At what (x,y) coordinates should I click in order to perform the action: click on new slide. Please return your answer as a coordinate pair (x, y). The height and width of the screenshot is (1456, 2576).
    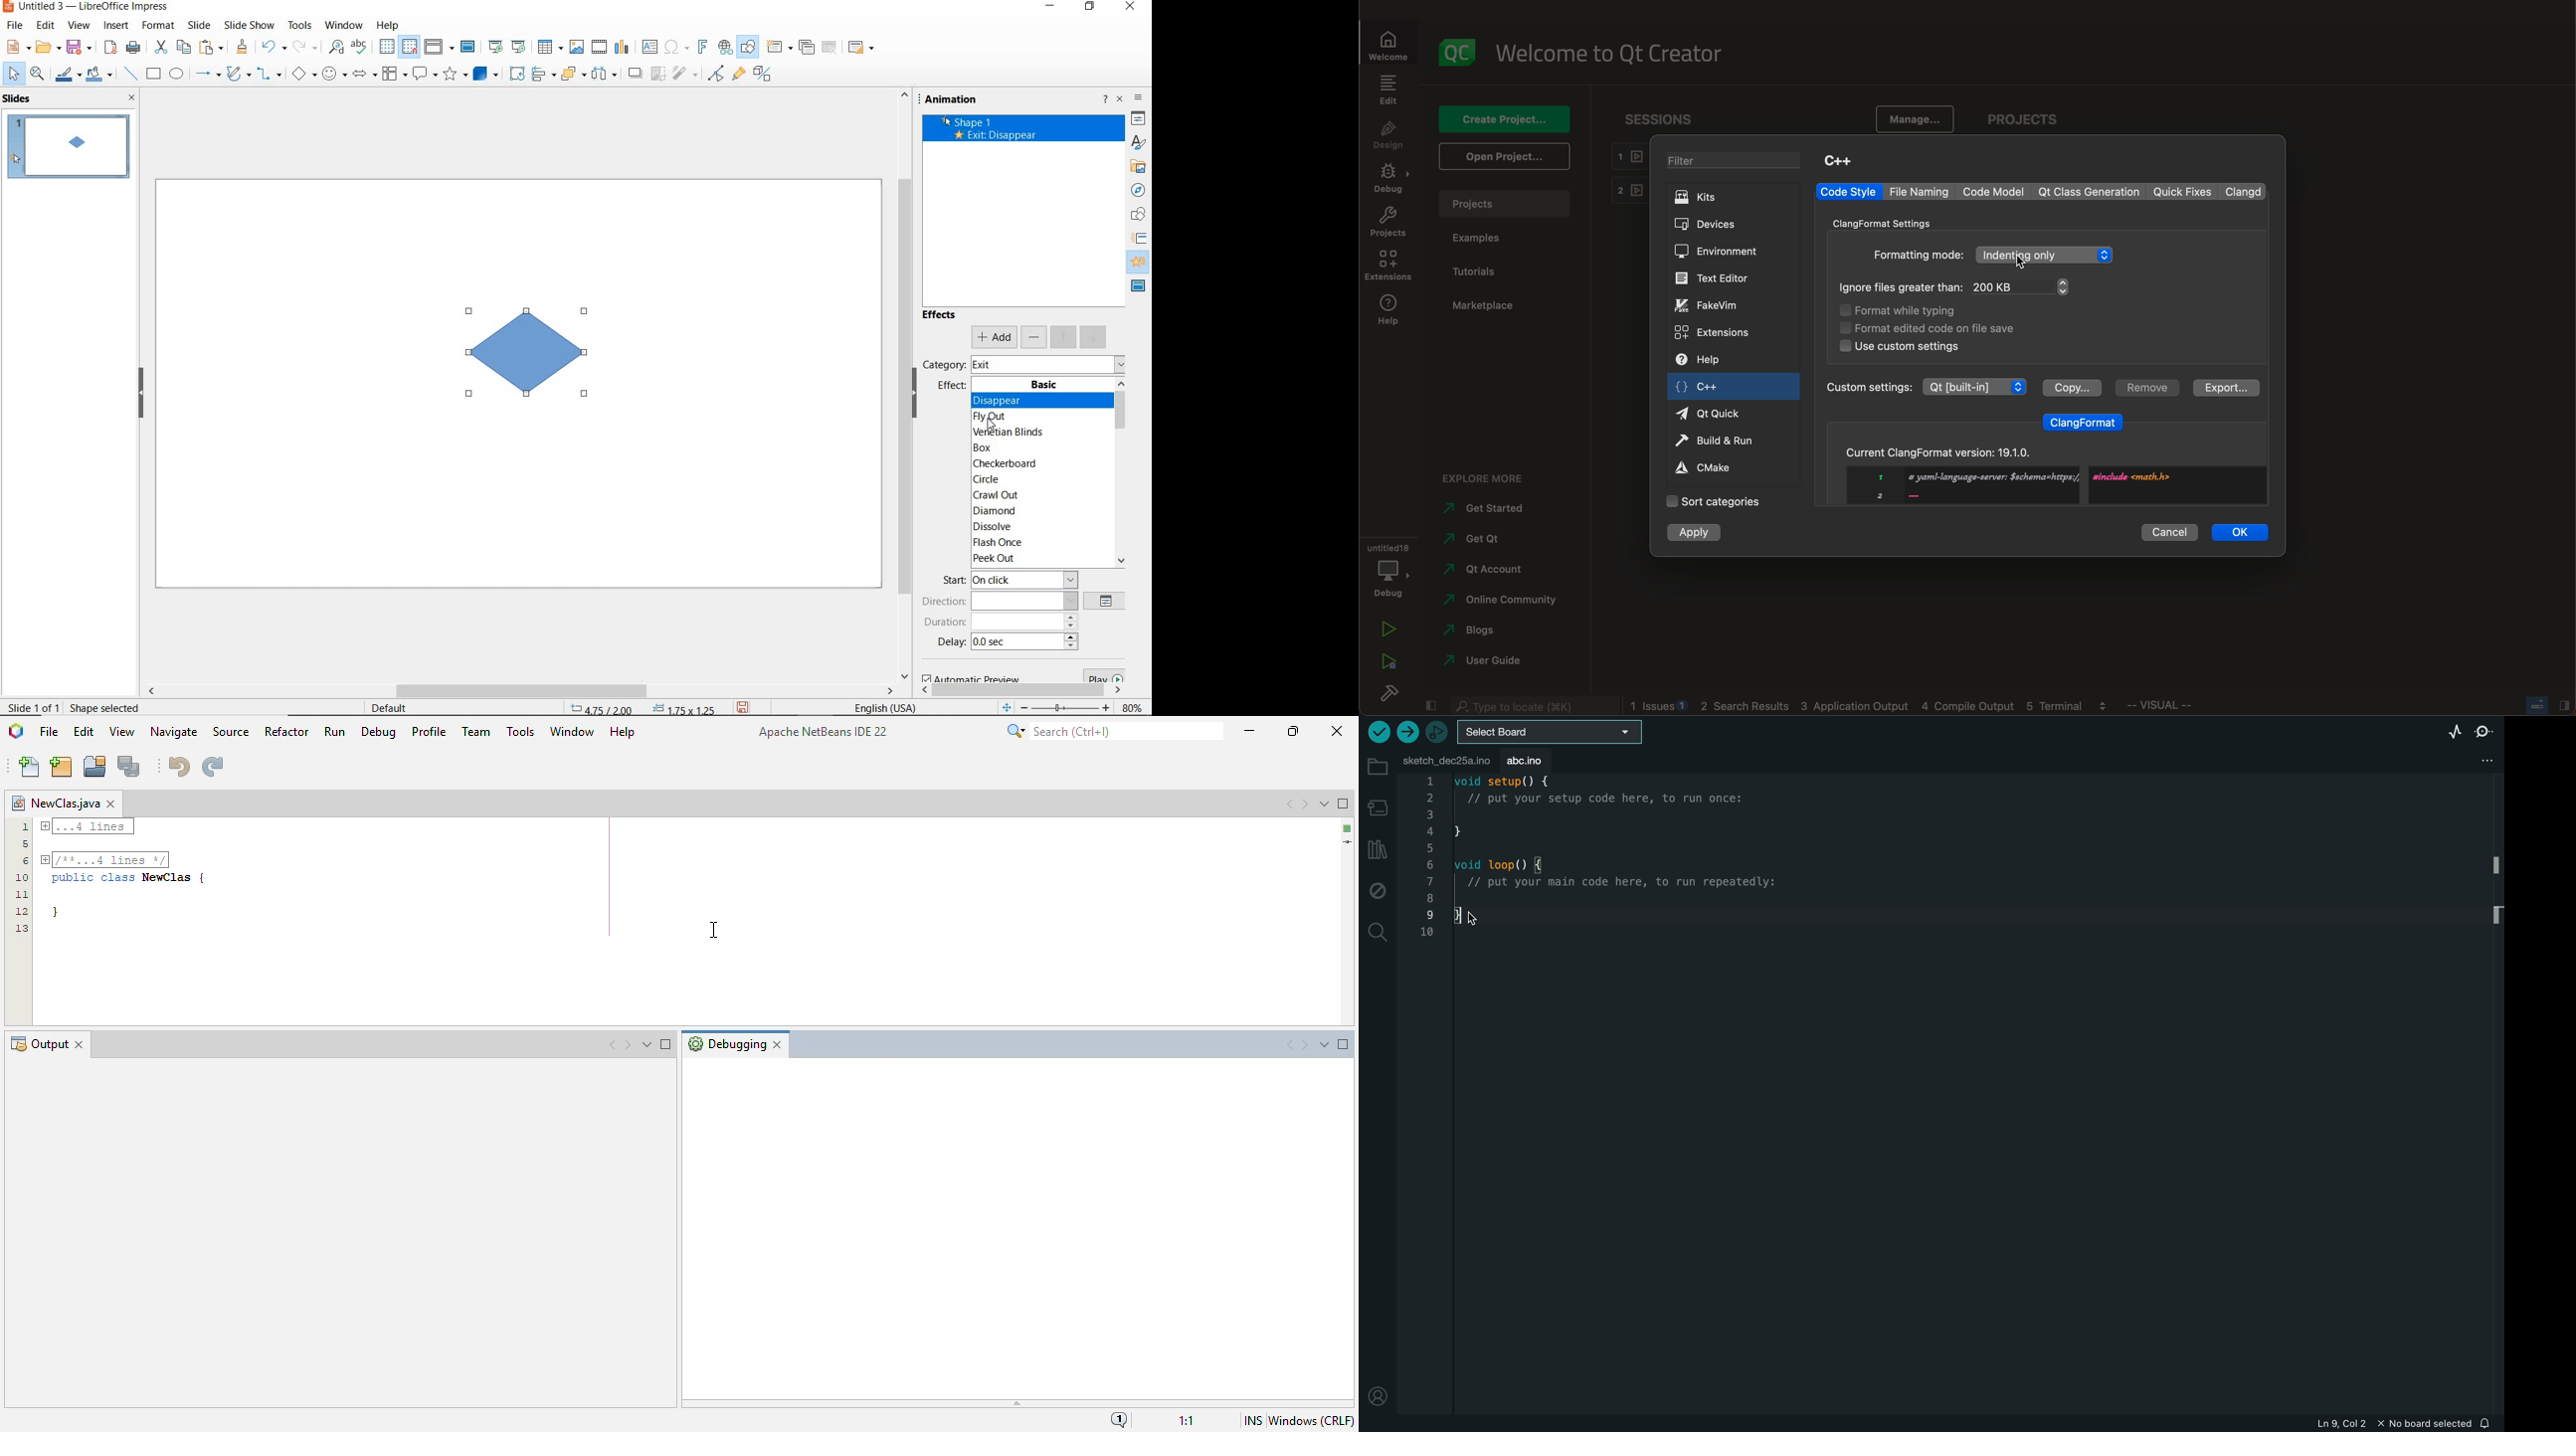
    Looking at the image, I should click on (779, 47).